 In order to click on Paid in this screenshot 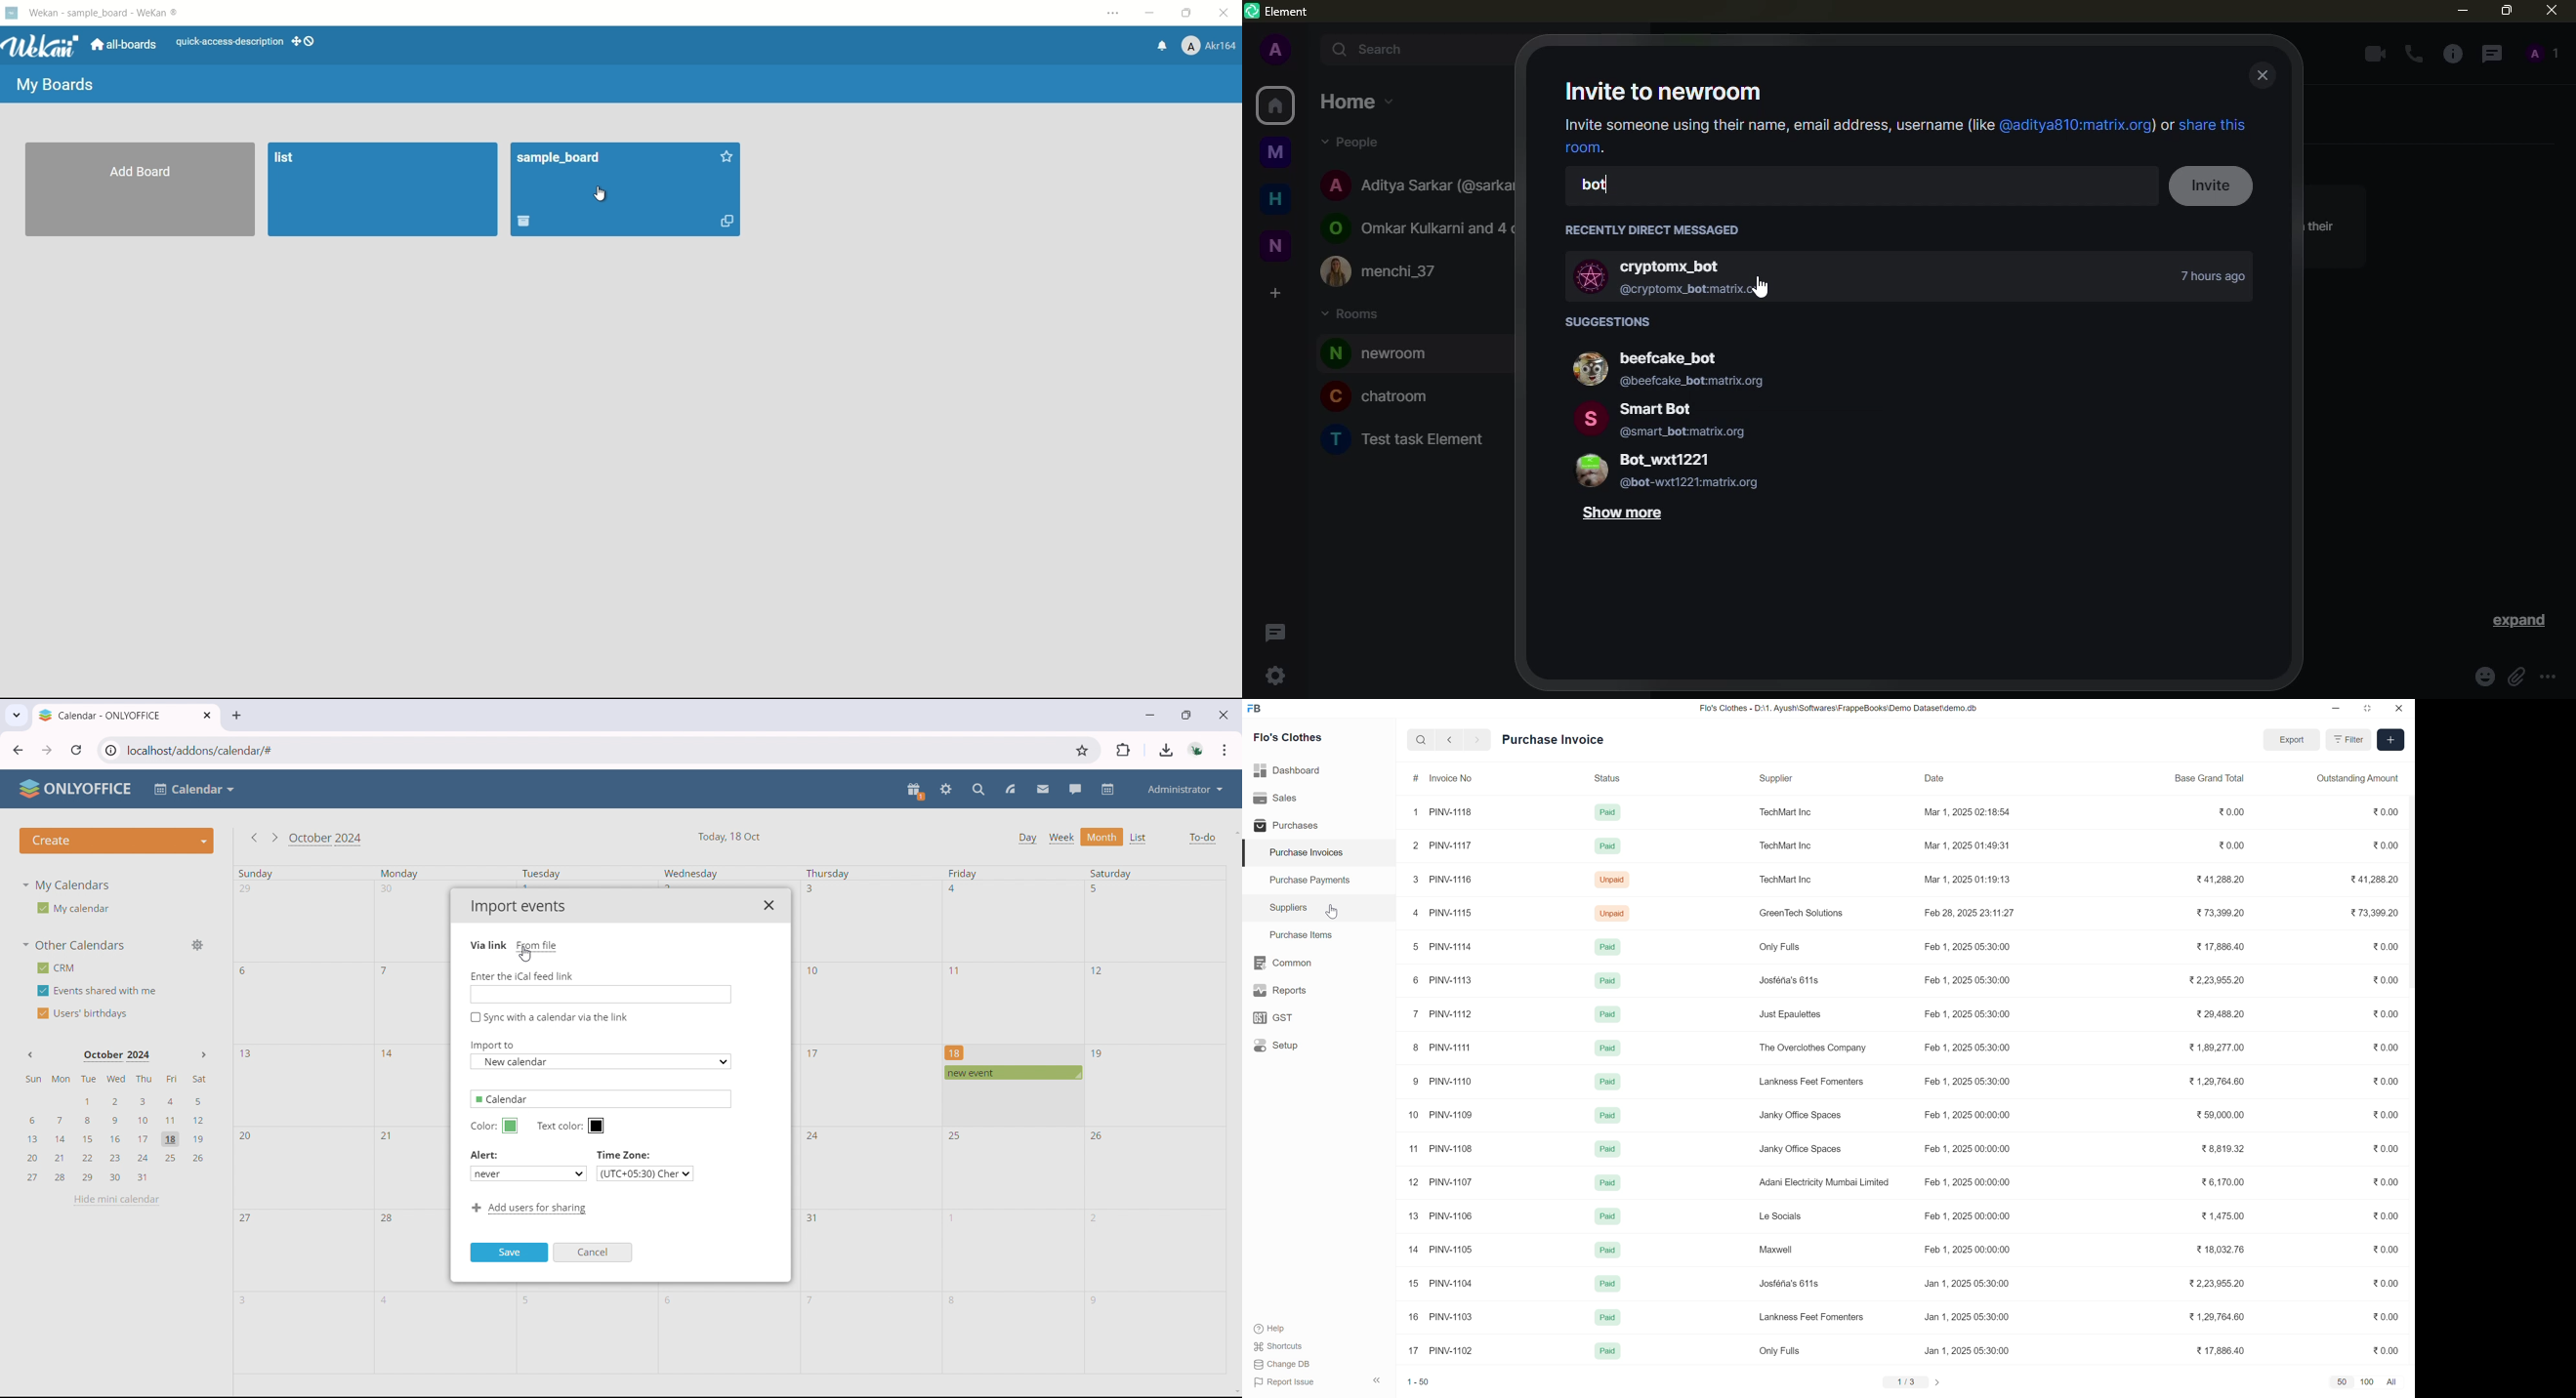, I will do `click(1607, 945)`.